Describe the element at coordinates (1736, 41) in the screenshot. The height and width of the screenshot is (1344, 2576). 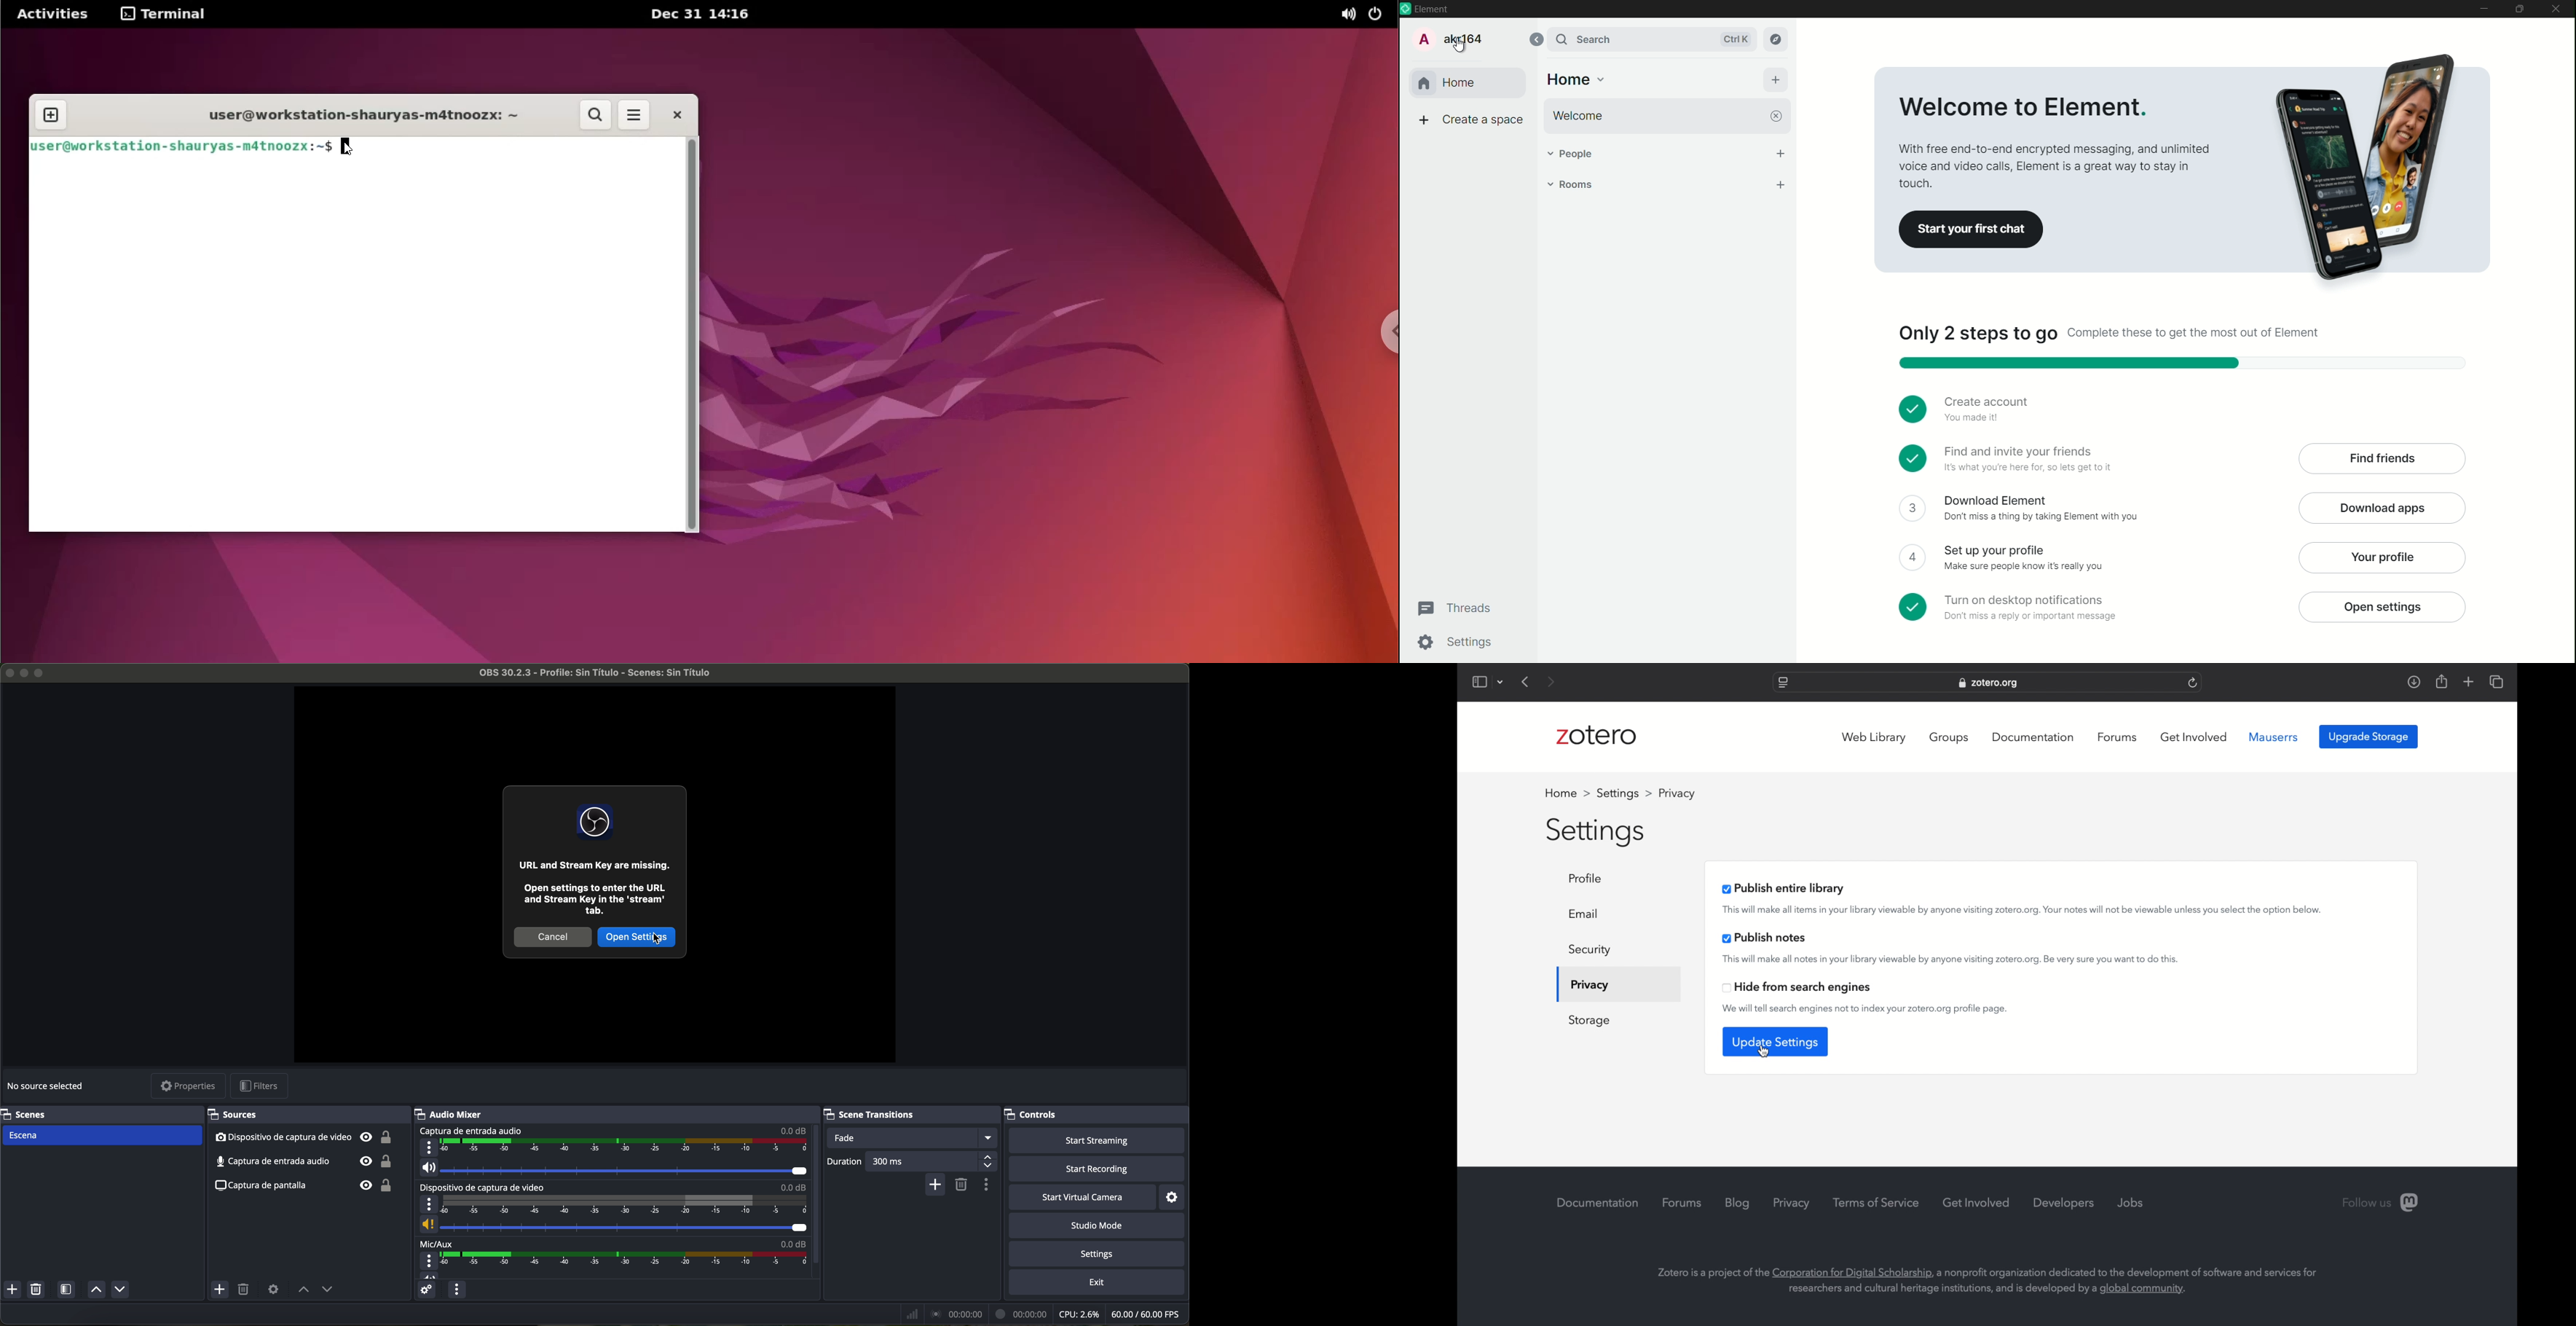
I see `ctrl k` at that location.